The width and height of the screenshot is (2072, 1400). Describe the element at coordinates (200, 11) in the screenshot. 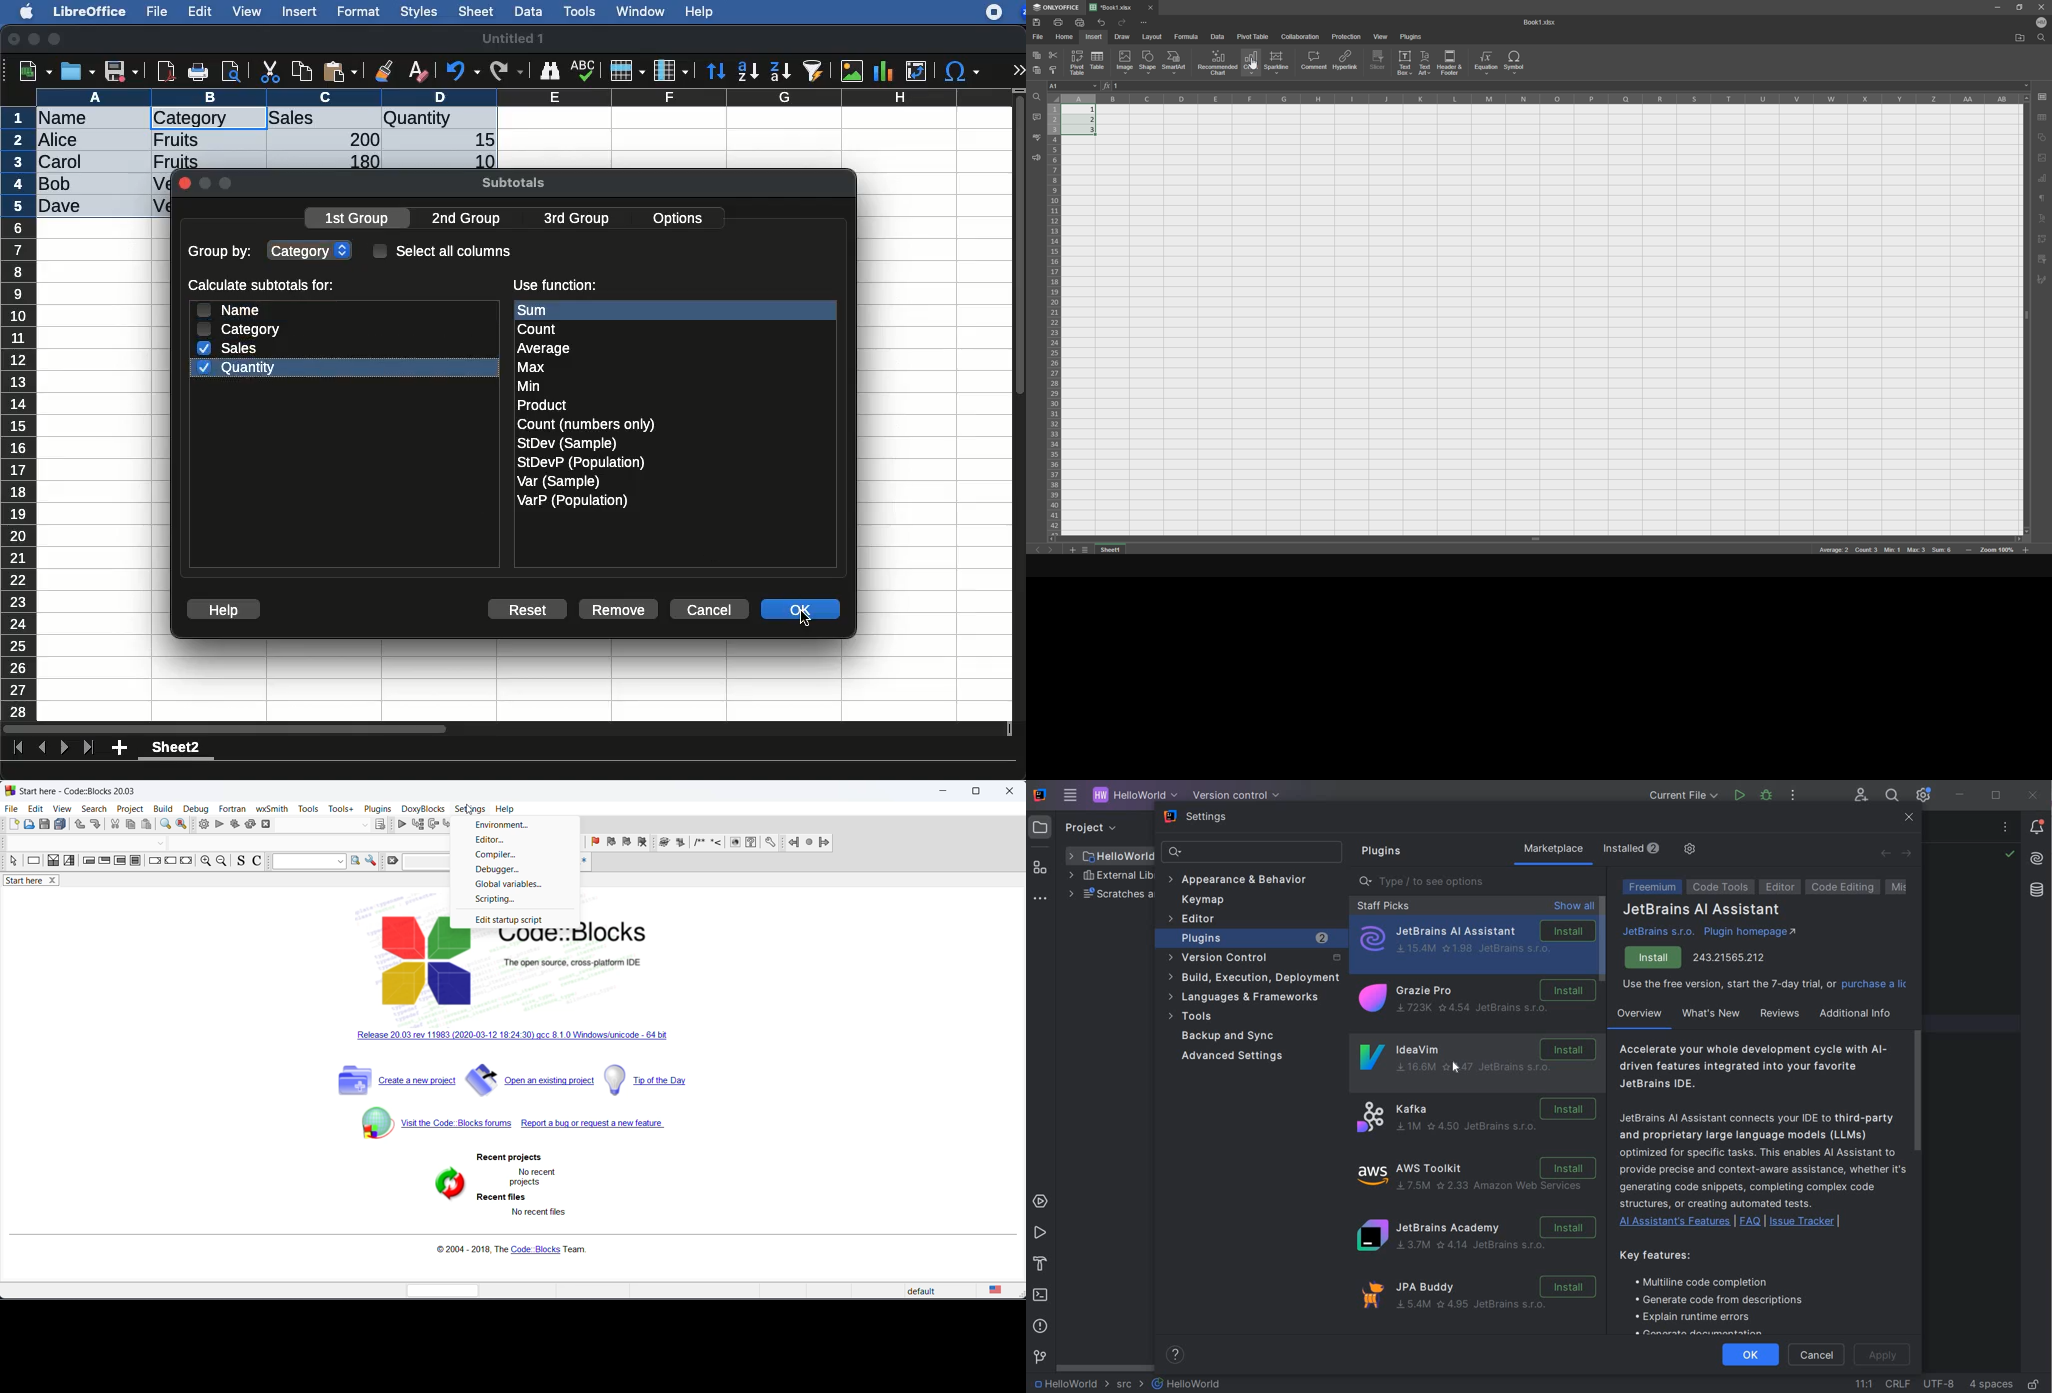

I see `edit` at that location.